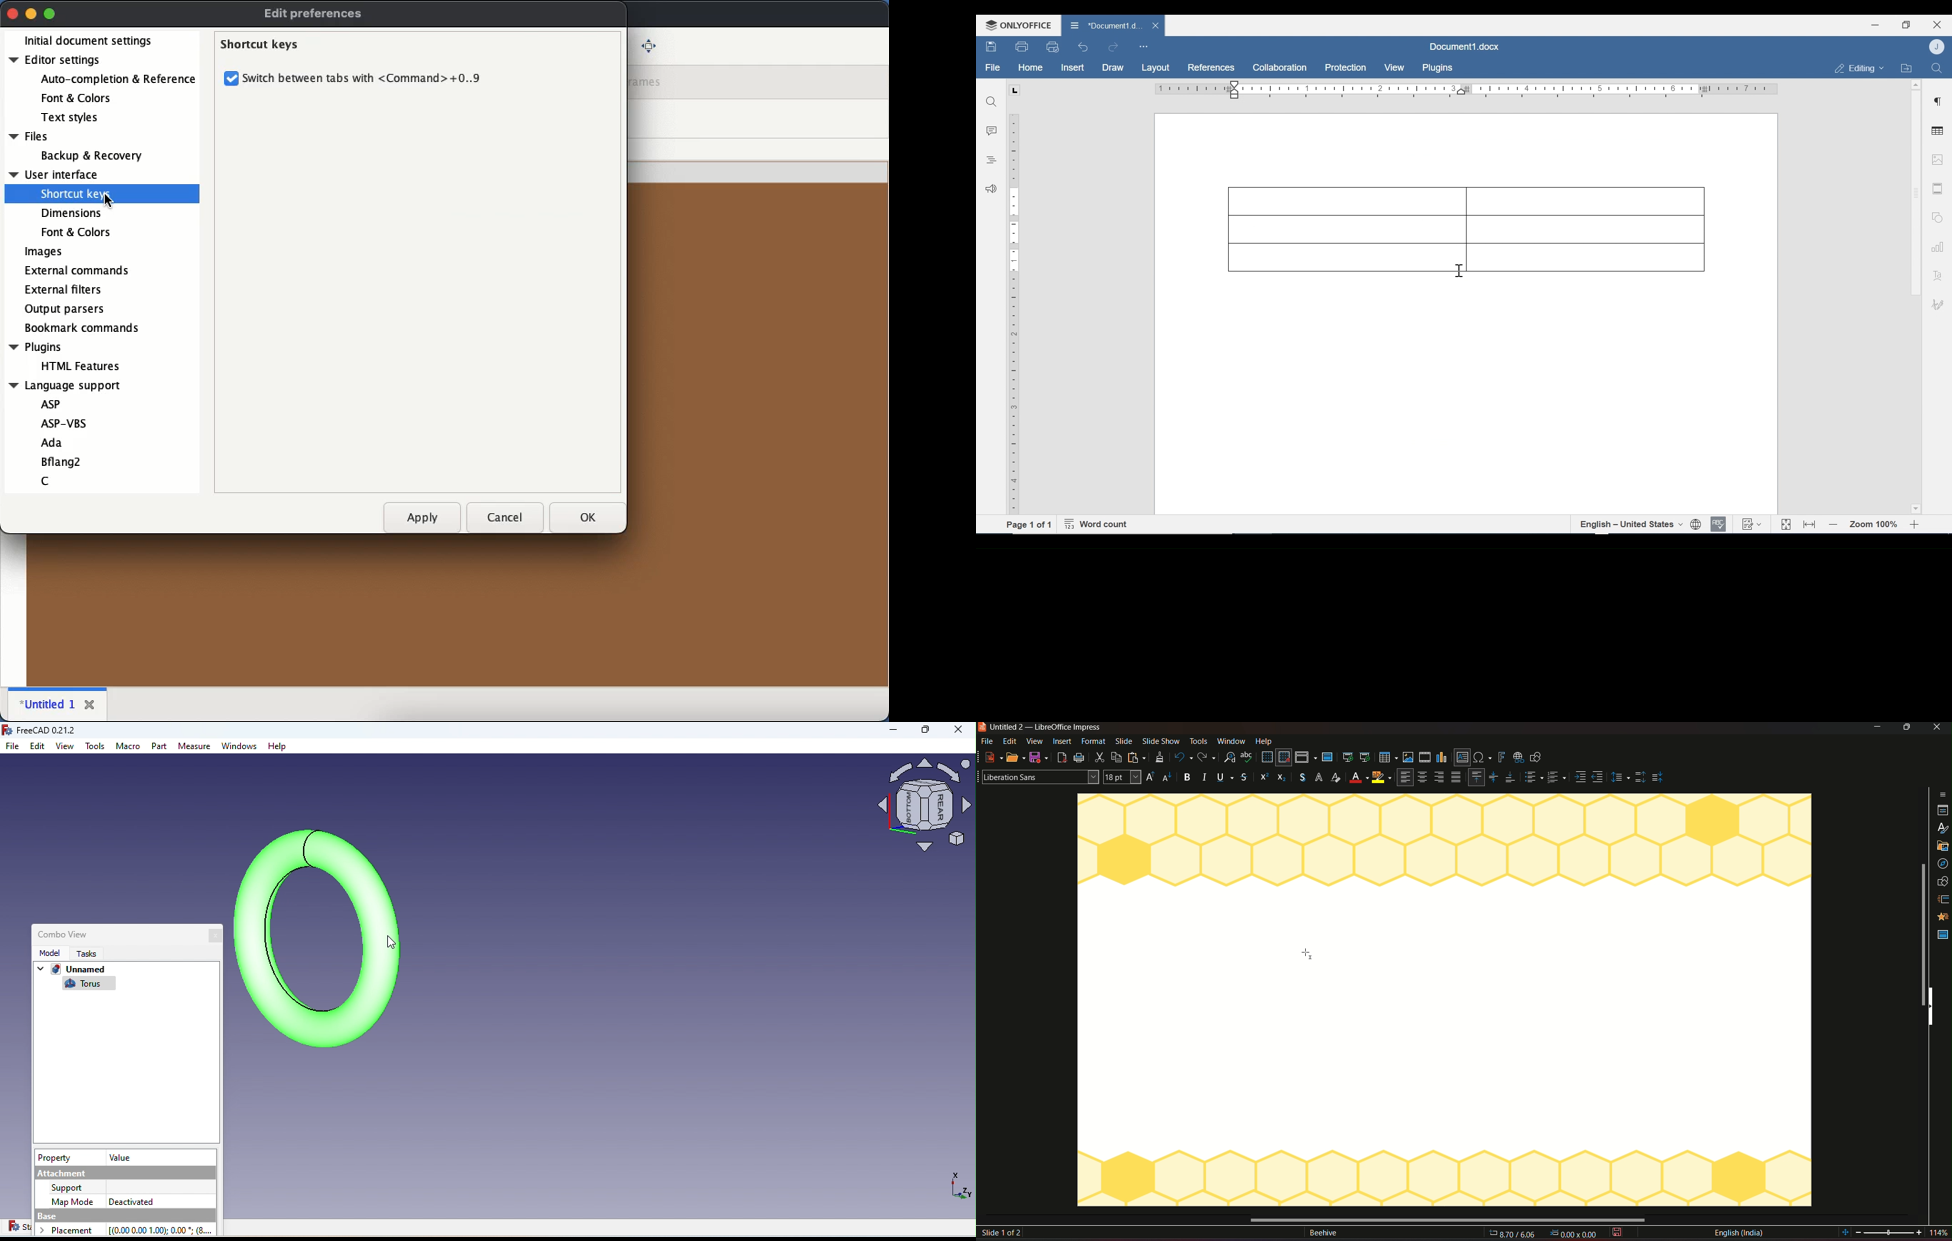 The image size is (1960, 1260). I want to click on Close, so click(217, 937).